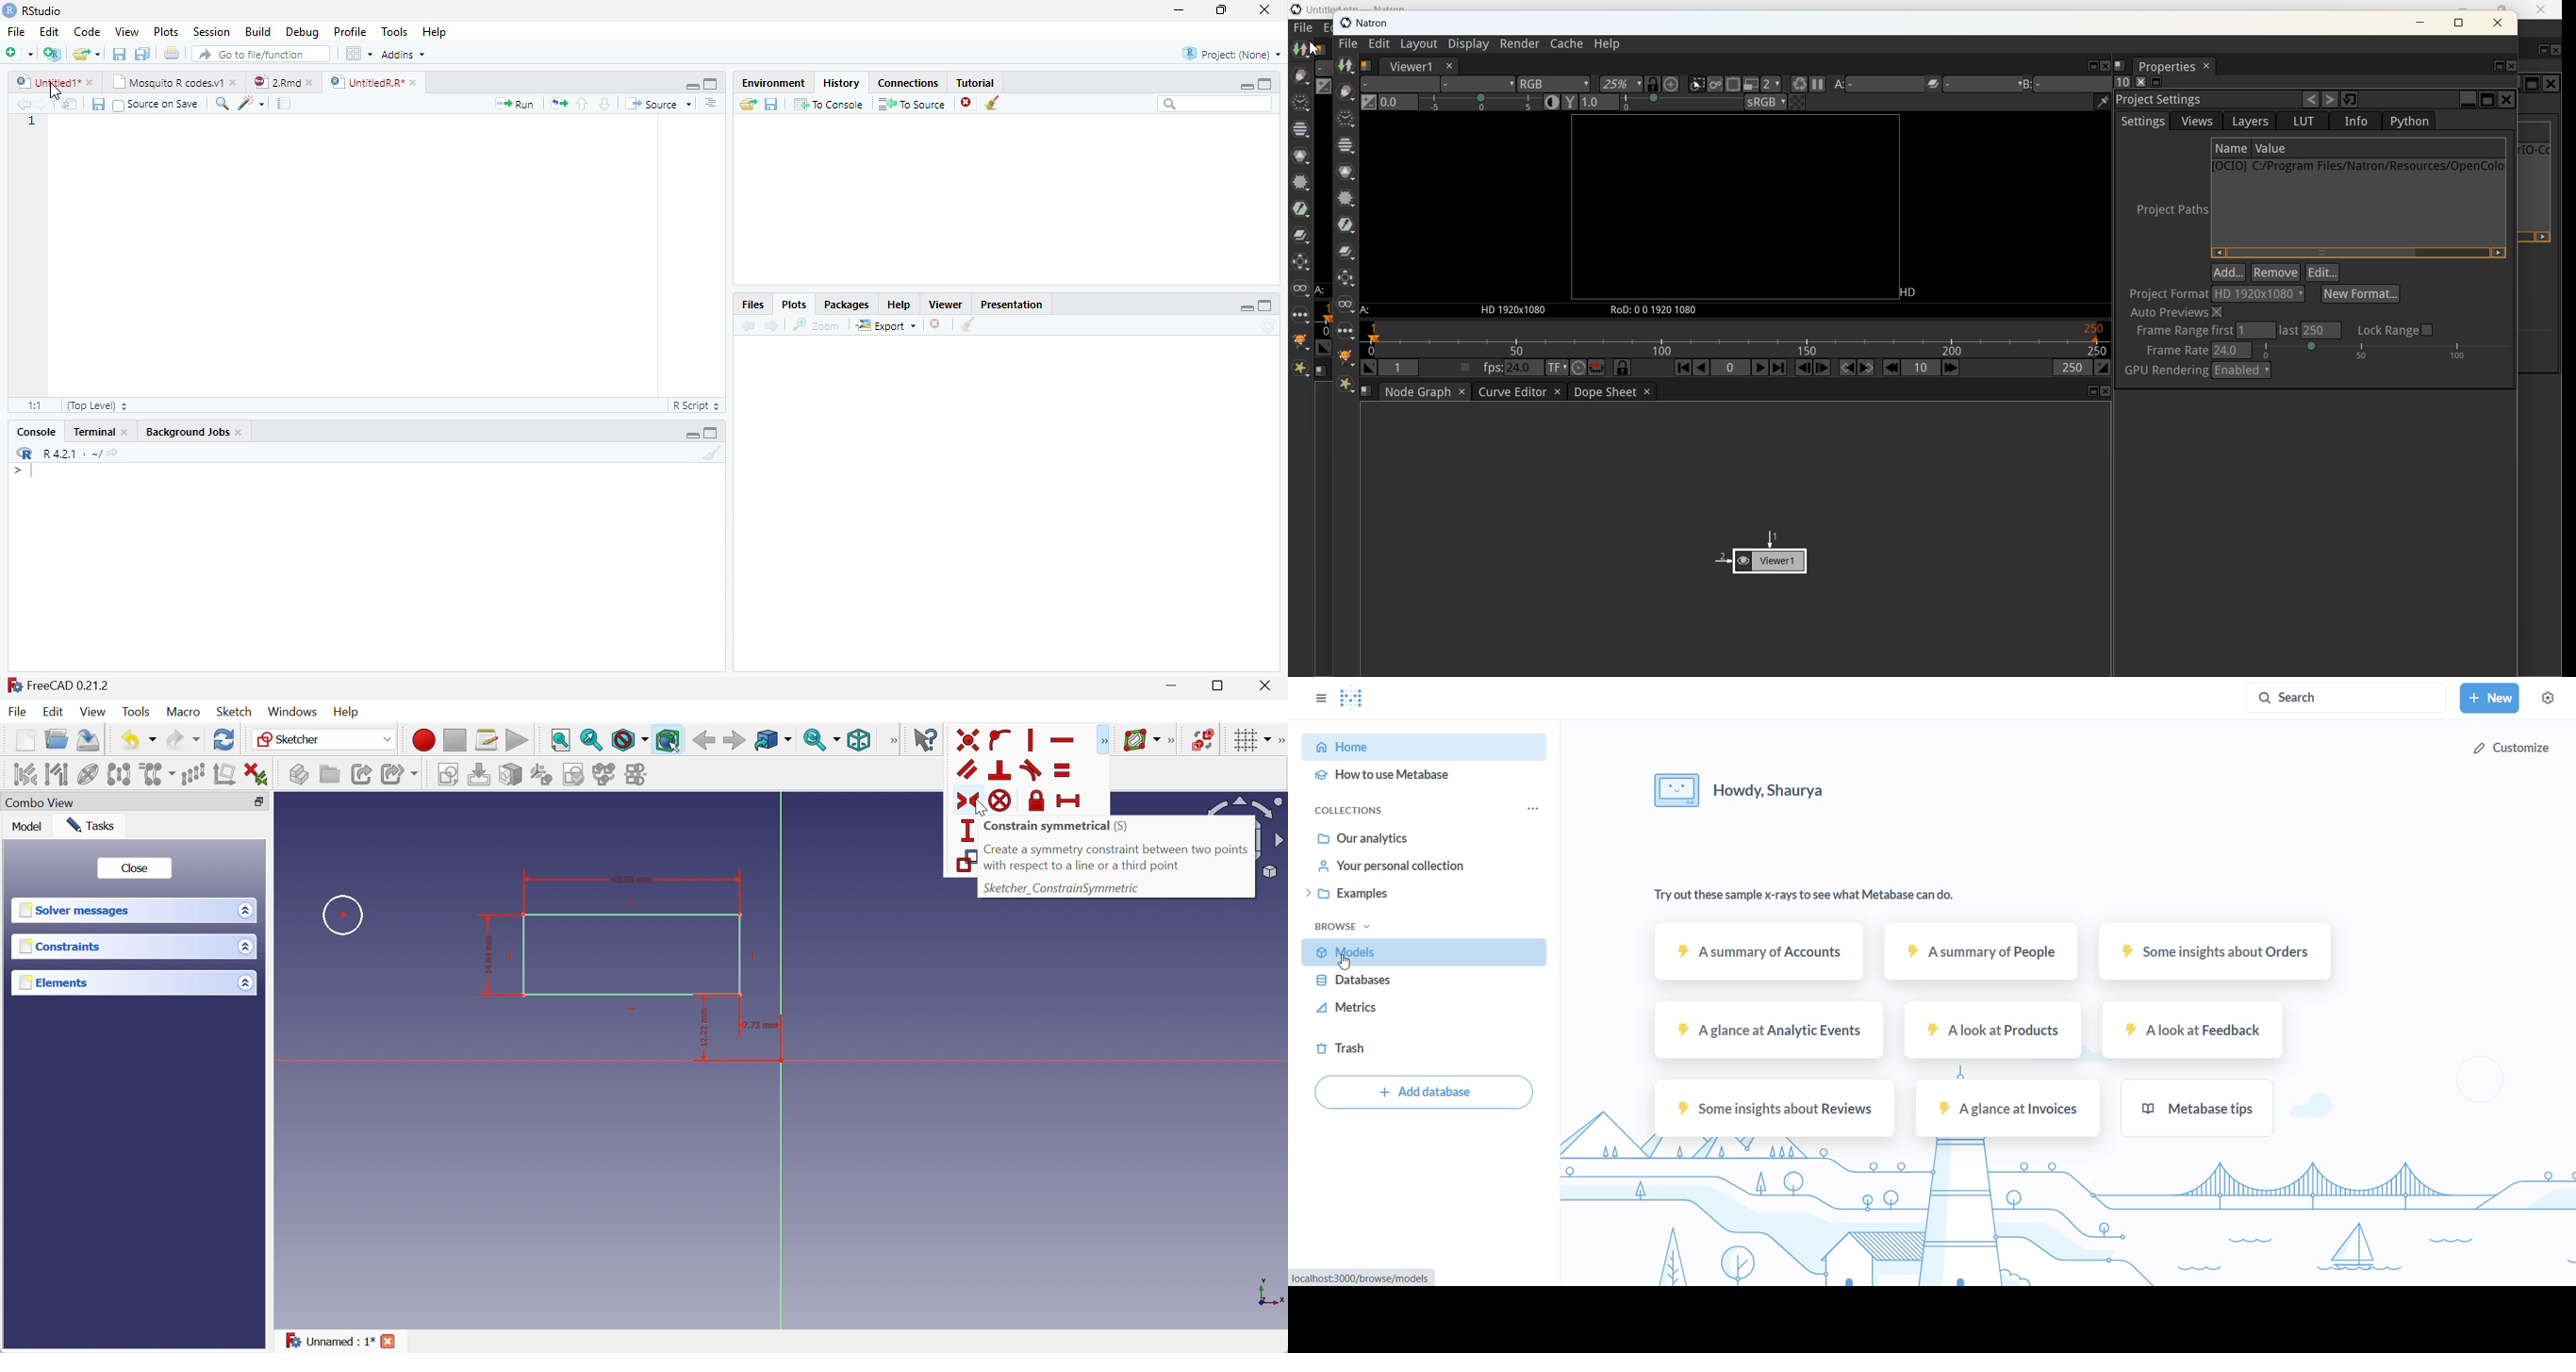 The image size is (2576, 1372). I want to click on Save, so click(121, 55).